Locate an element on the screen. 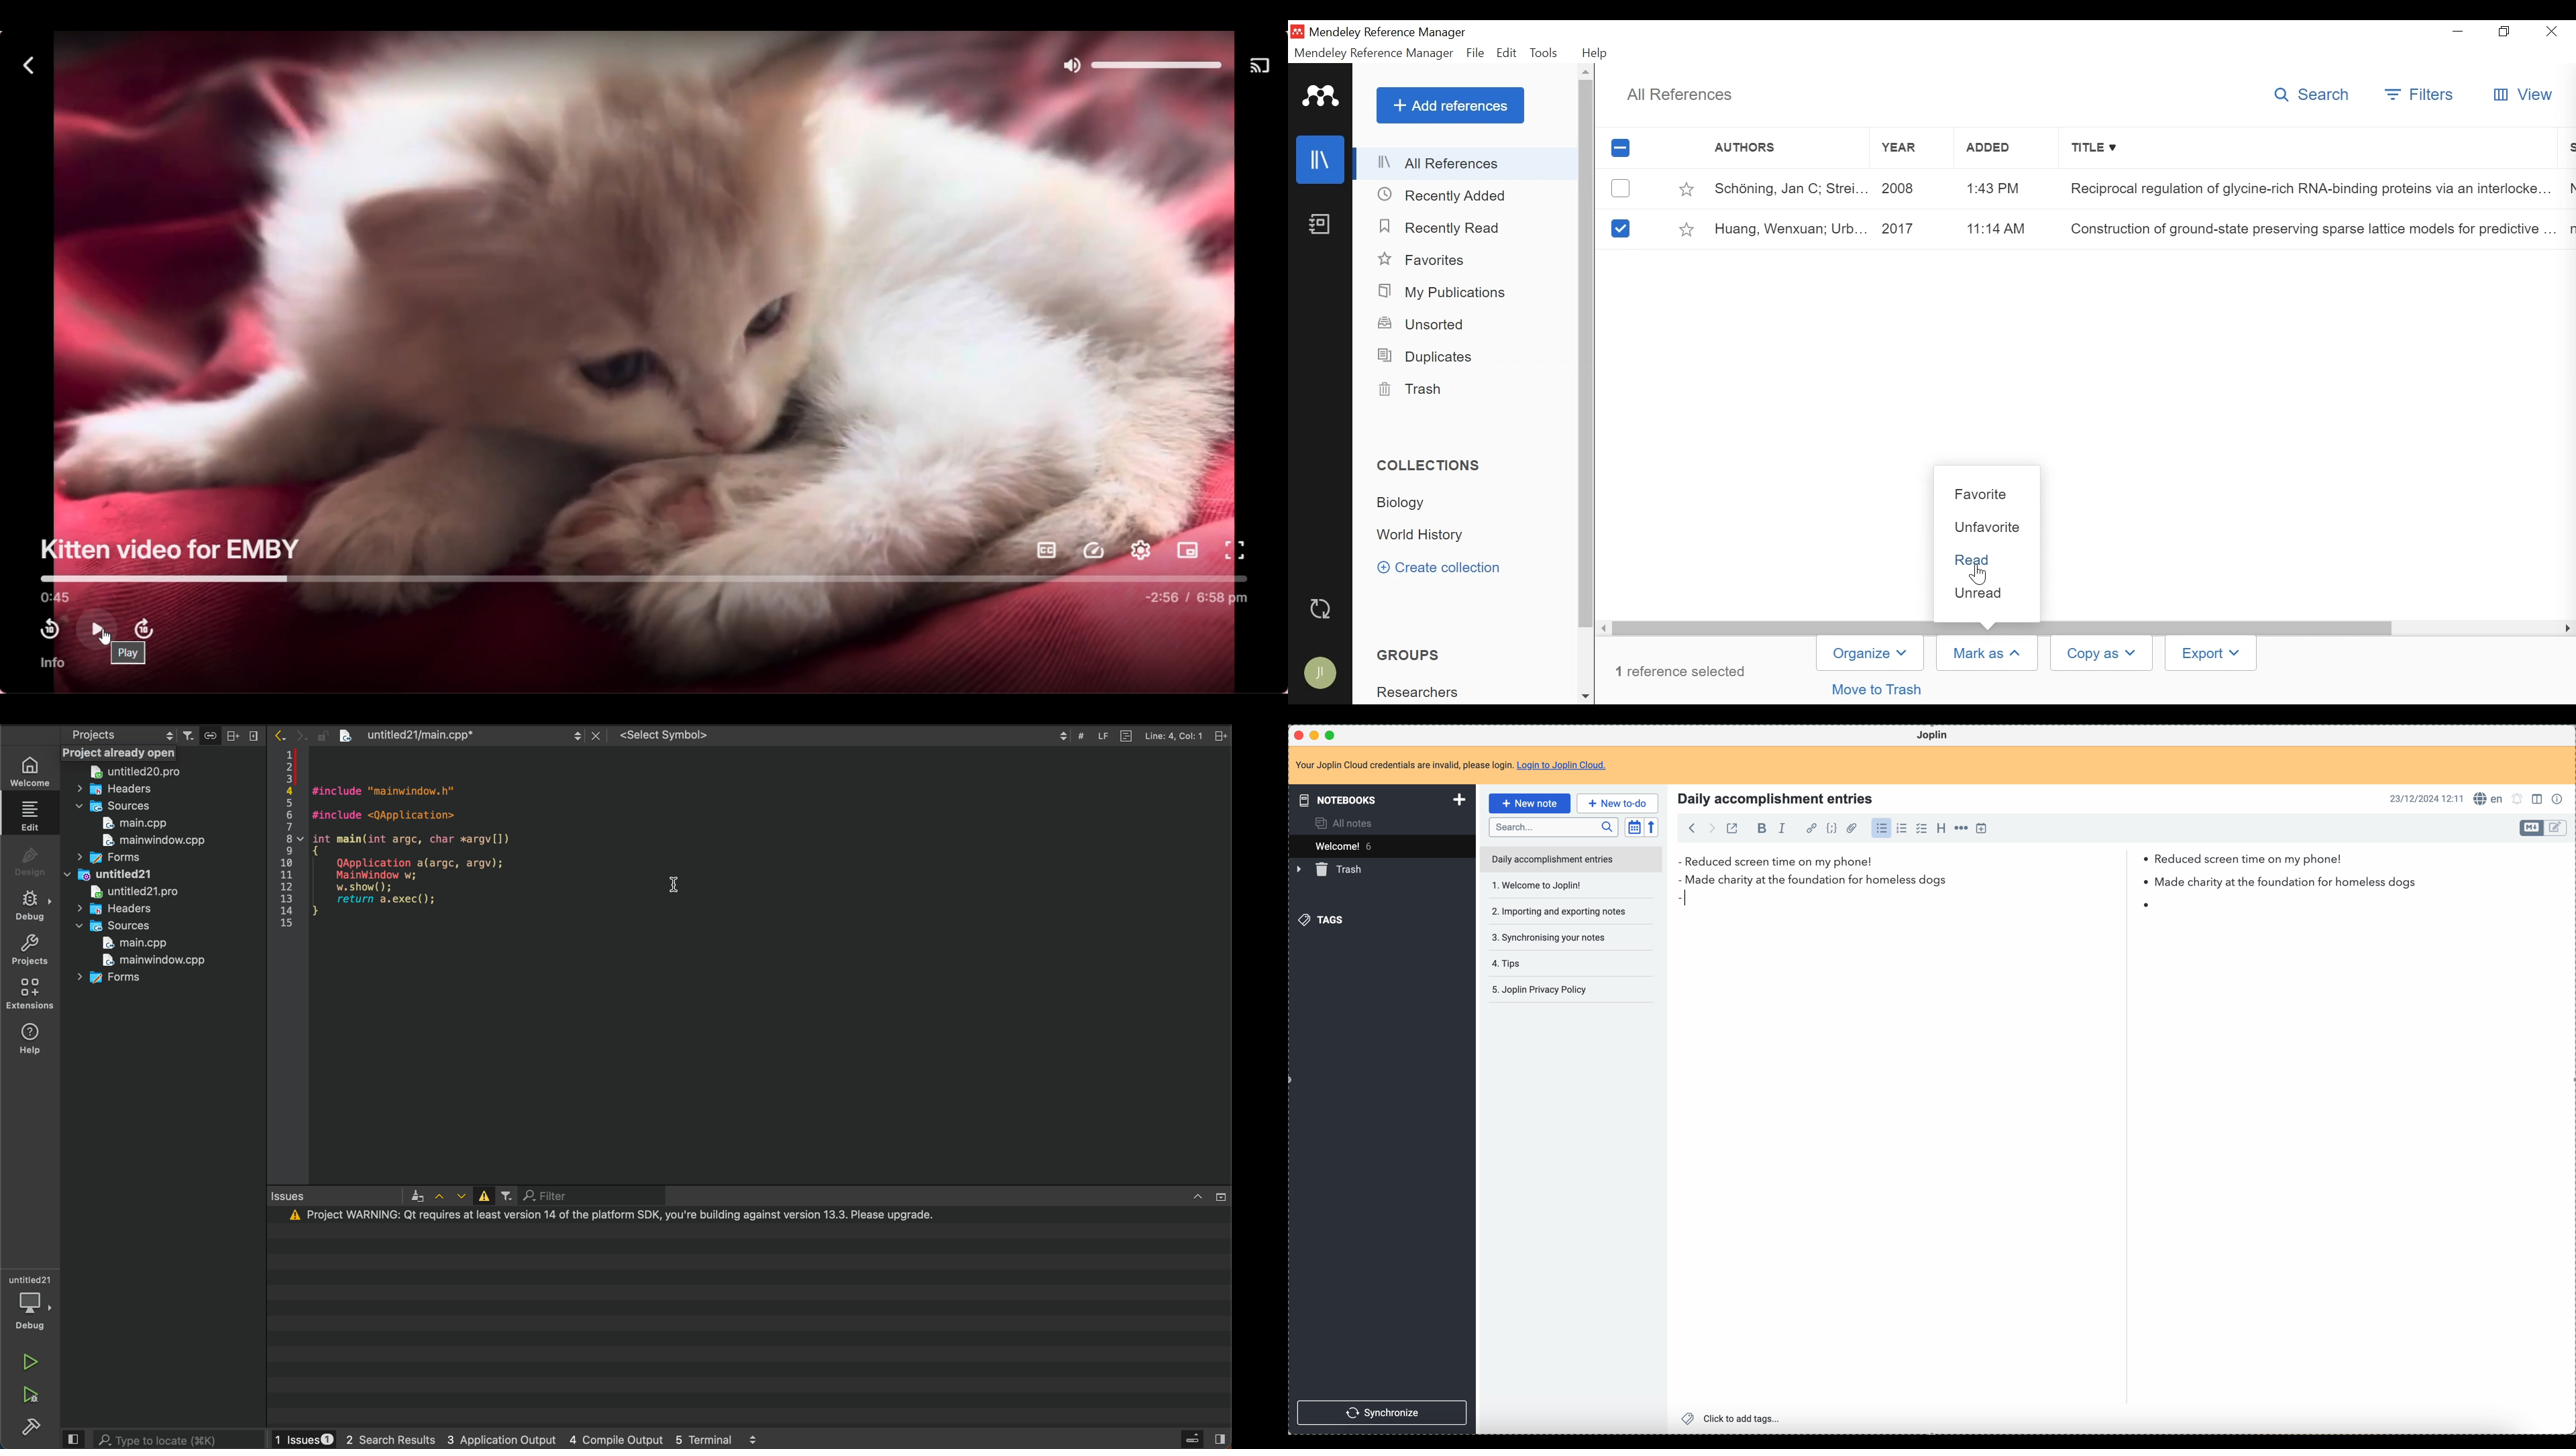 Image resolution: width=2576 pixels, height=1456 pixels. Toggle Favorites is located at coordinates (1686, 230).